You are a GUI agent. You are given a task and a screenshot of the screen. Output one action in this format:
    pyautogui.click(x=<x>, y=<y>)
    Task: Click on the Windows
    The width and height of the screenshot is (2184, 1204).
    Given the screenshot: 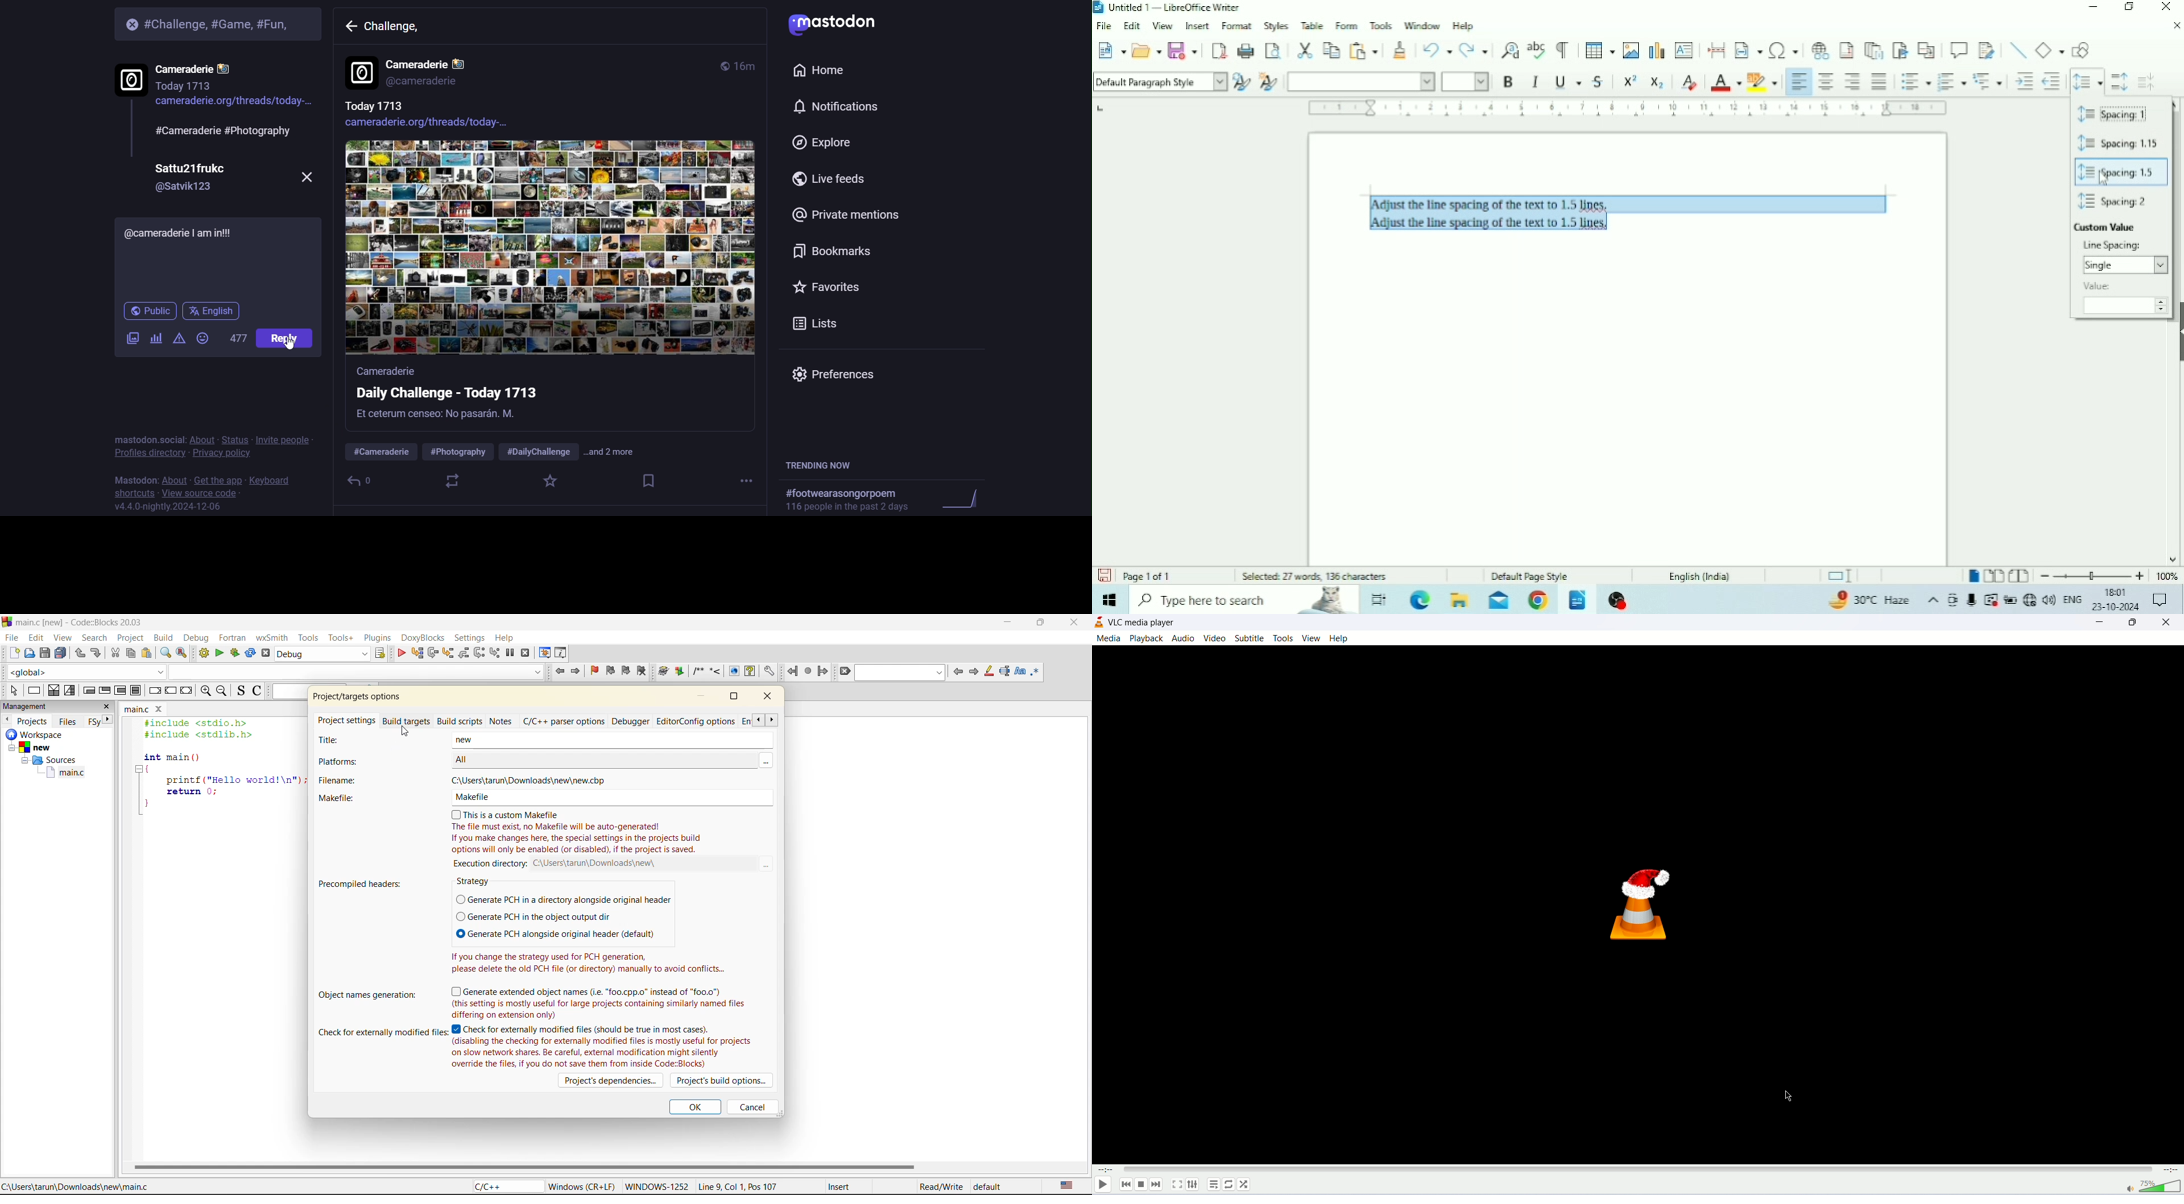 What is the action you would take?
    pyautogui.click(x=1109, y=600)
    